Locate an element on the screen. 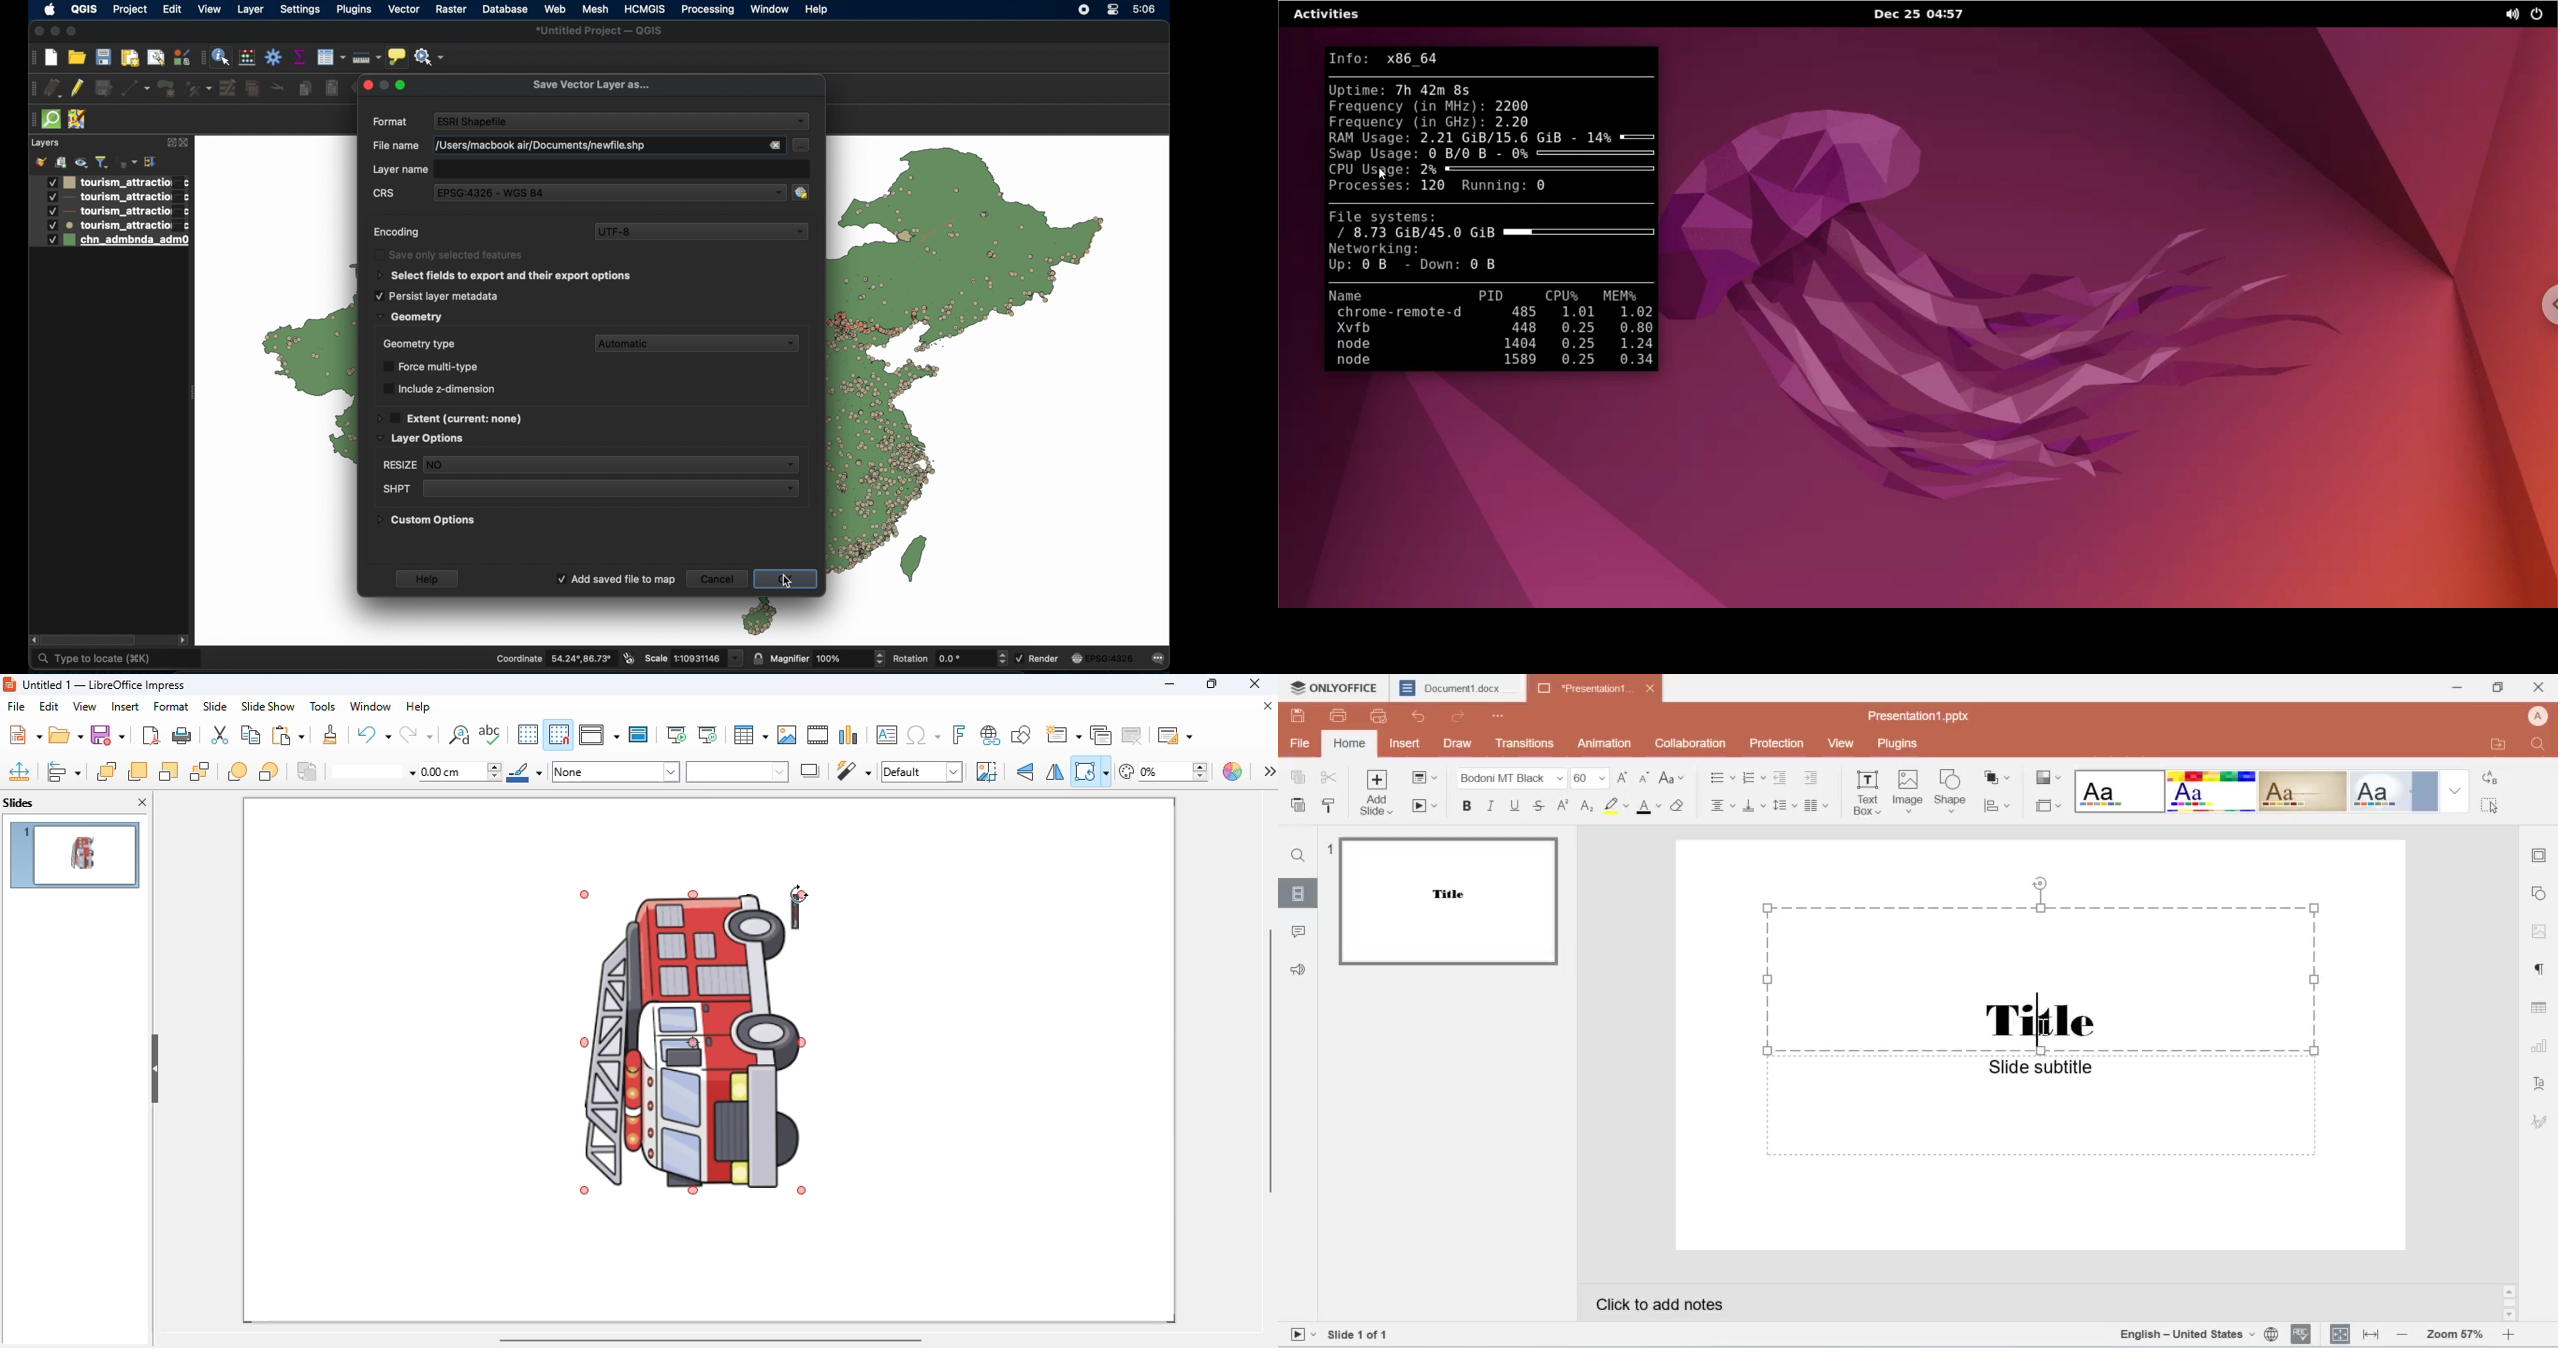  QGIS is located at coordinates (84, 9).